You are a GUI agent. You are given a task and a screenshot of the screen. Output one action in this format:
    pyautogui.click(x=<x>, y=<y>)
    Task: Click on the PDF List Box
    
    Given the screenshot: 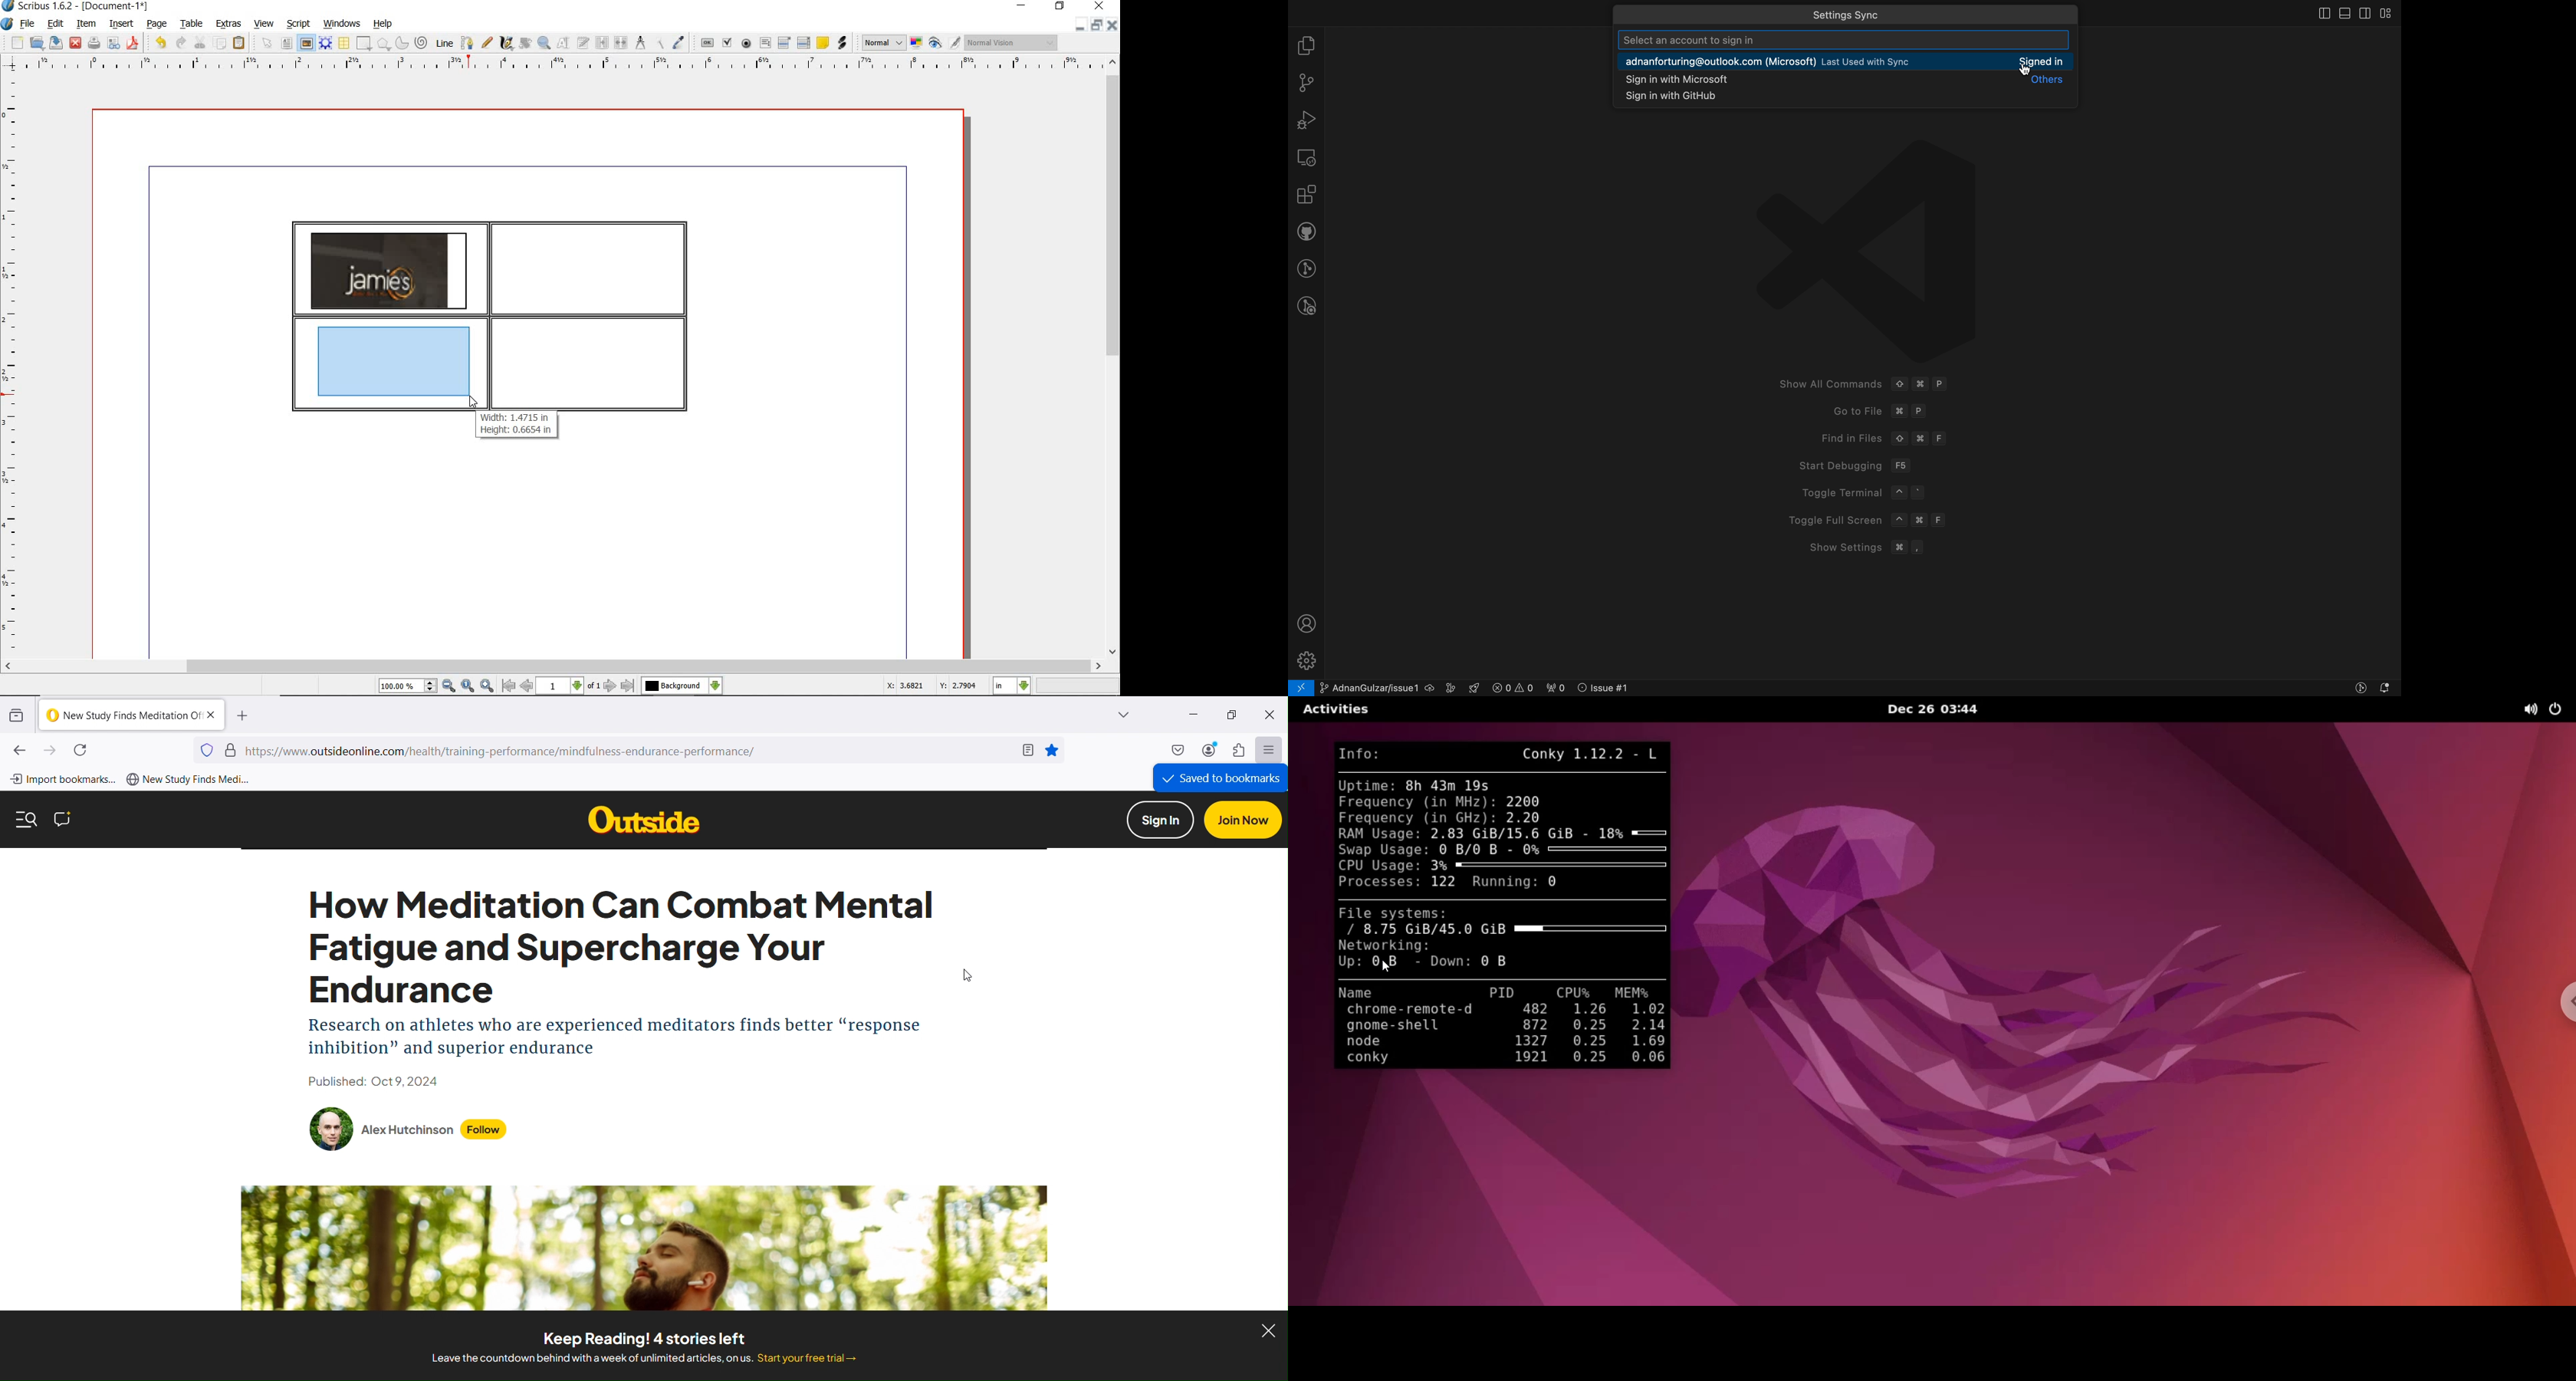 What is the action you would take?
    pyautogui.click(x=803, y=43)
    